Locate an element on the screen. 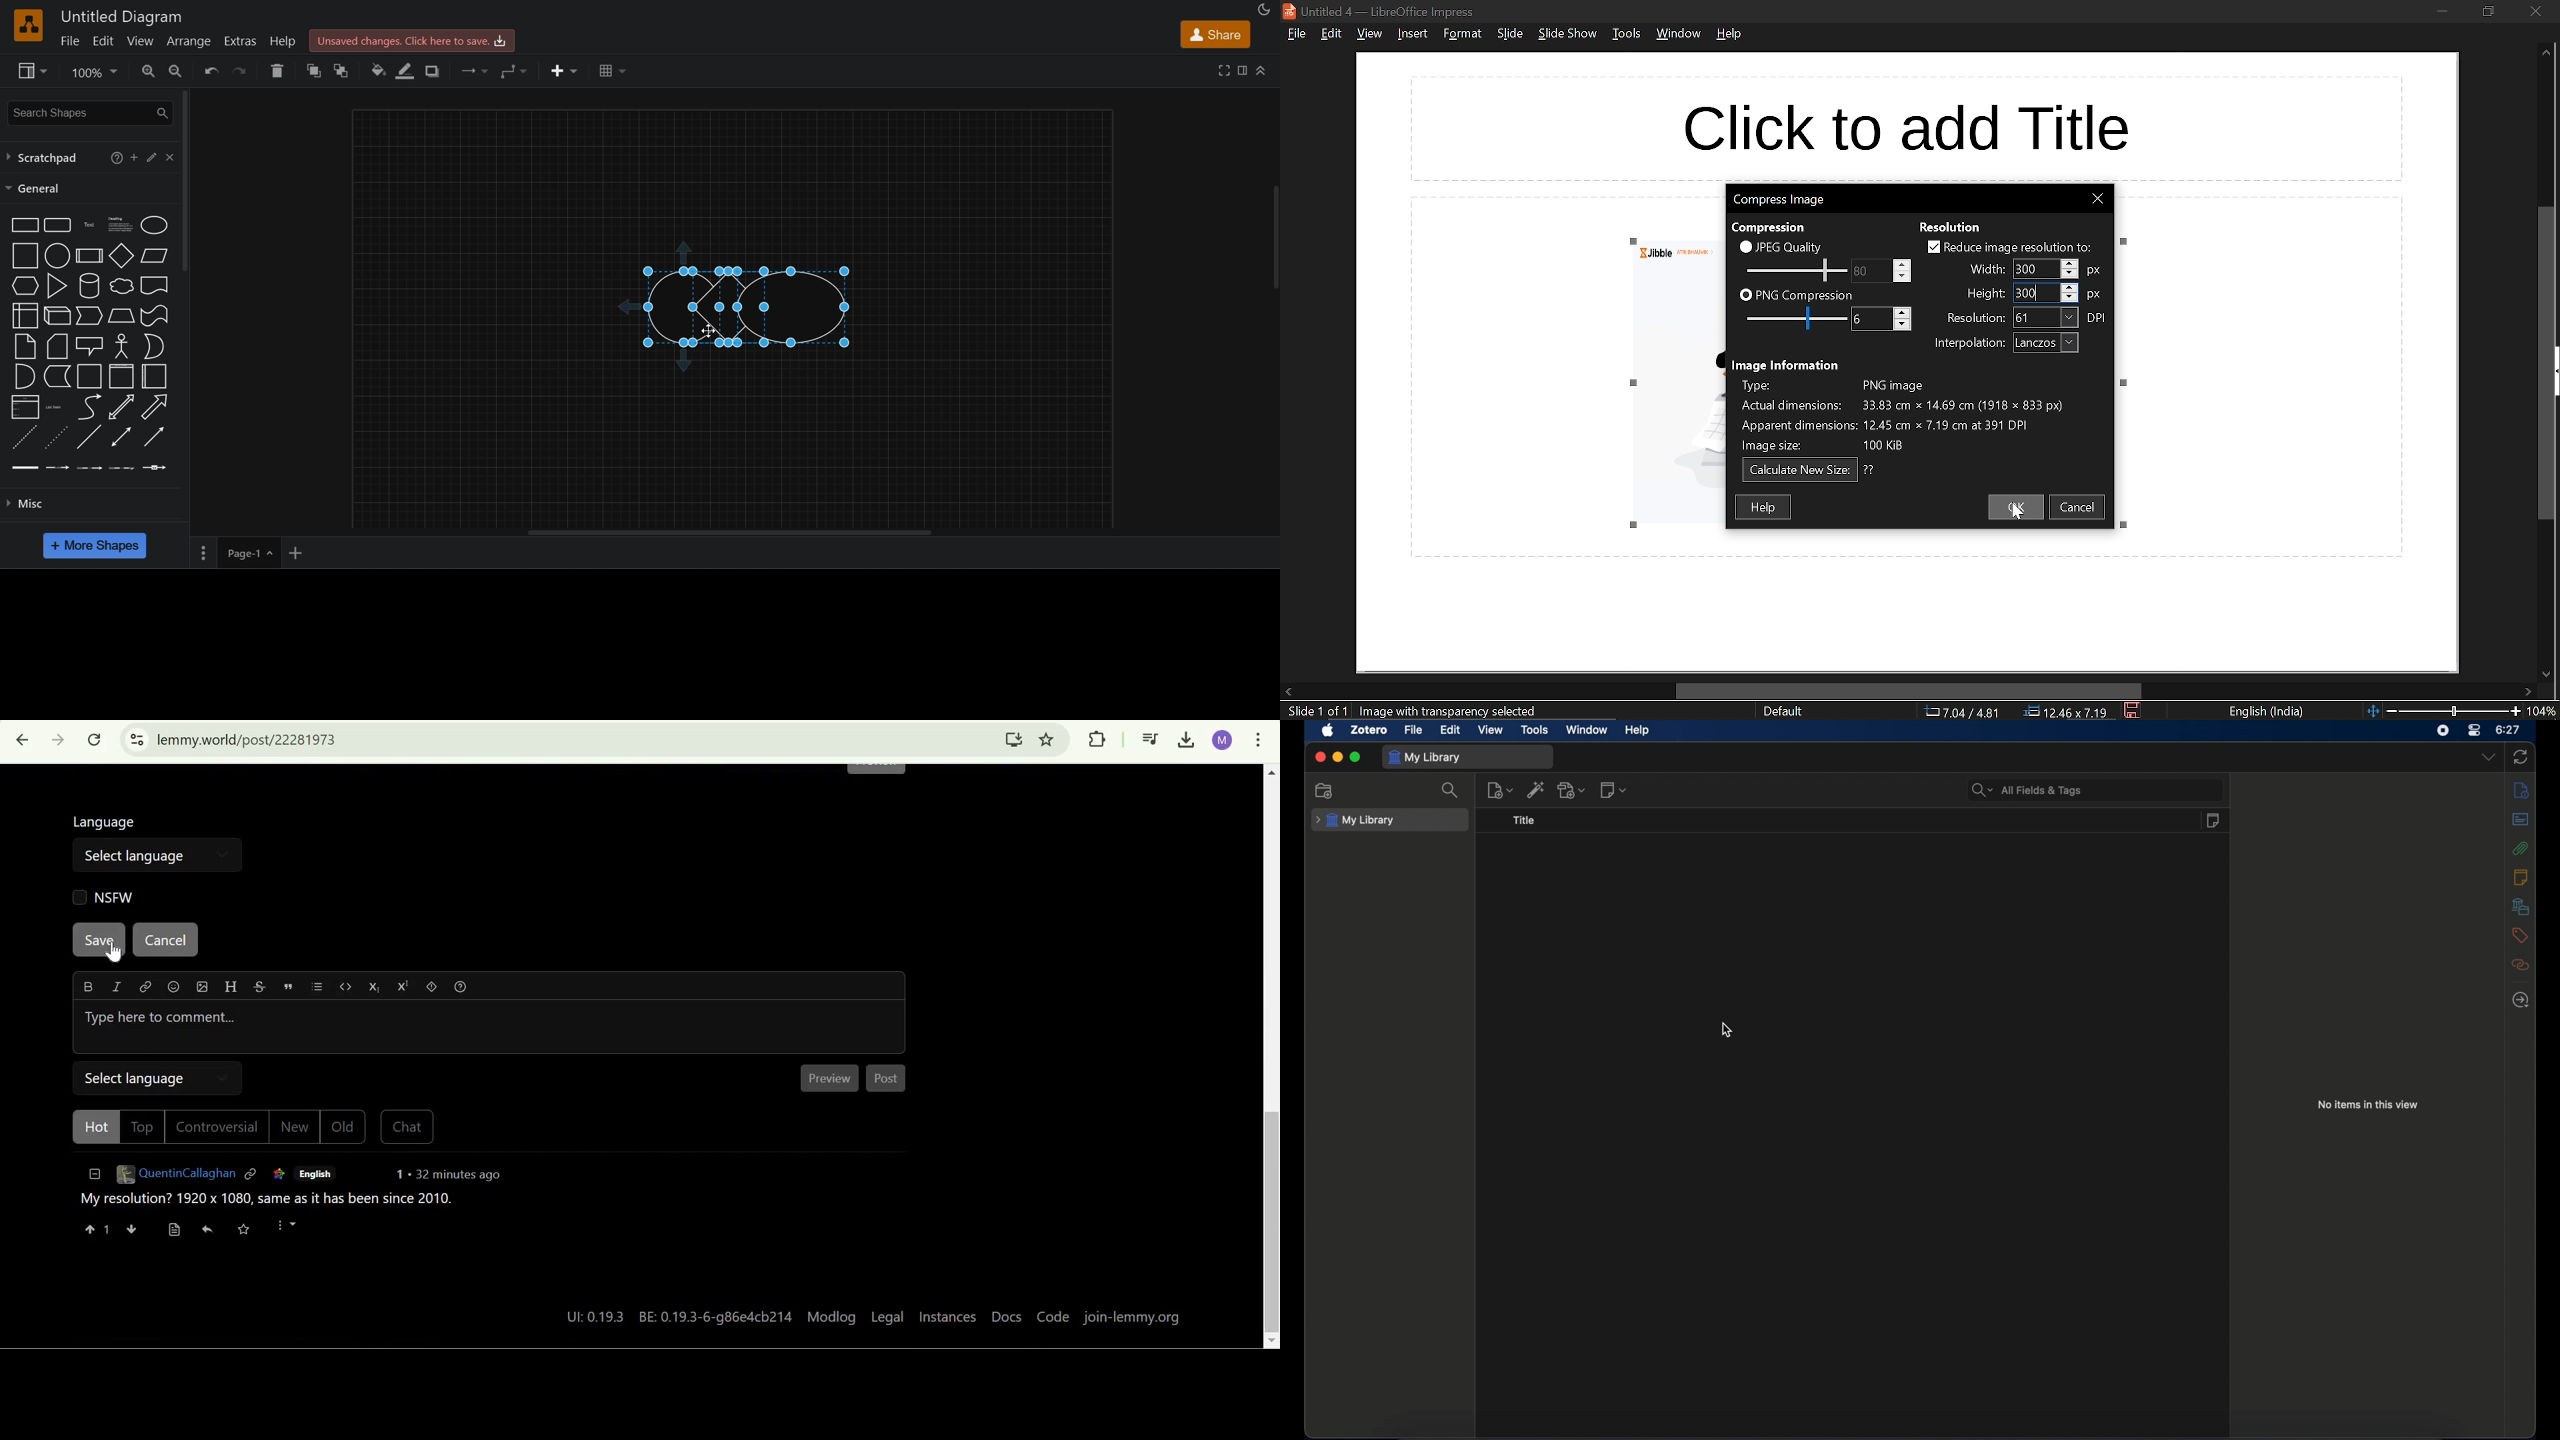 Image resolution: width=2576 pixels, height=1456 pixels. zoom in is located at coordinates (149, 71).